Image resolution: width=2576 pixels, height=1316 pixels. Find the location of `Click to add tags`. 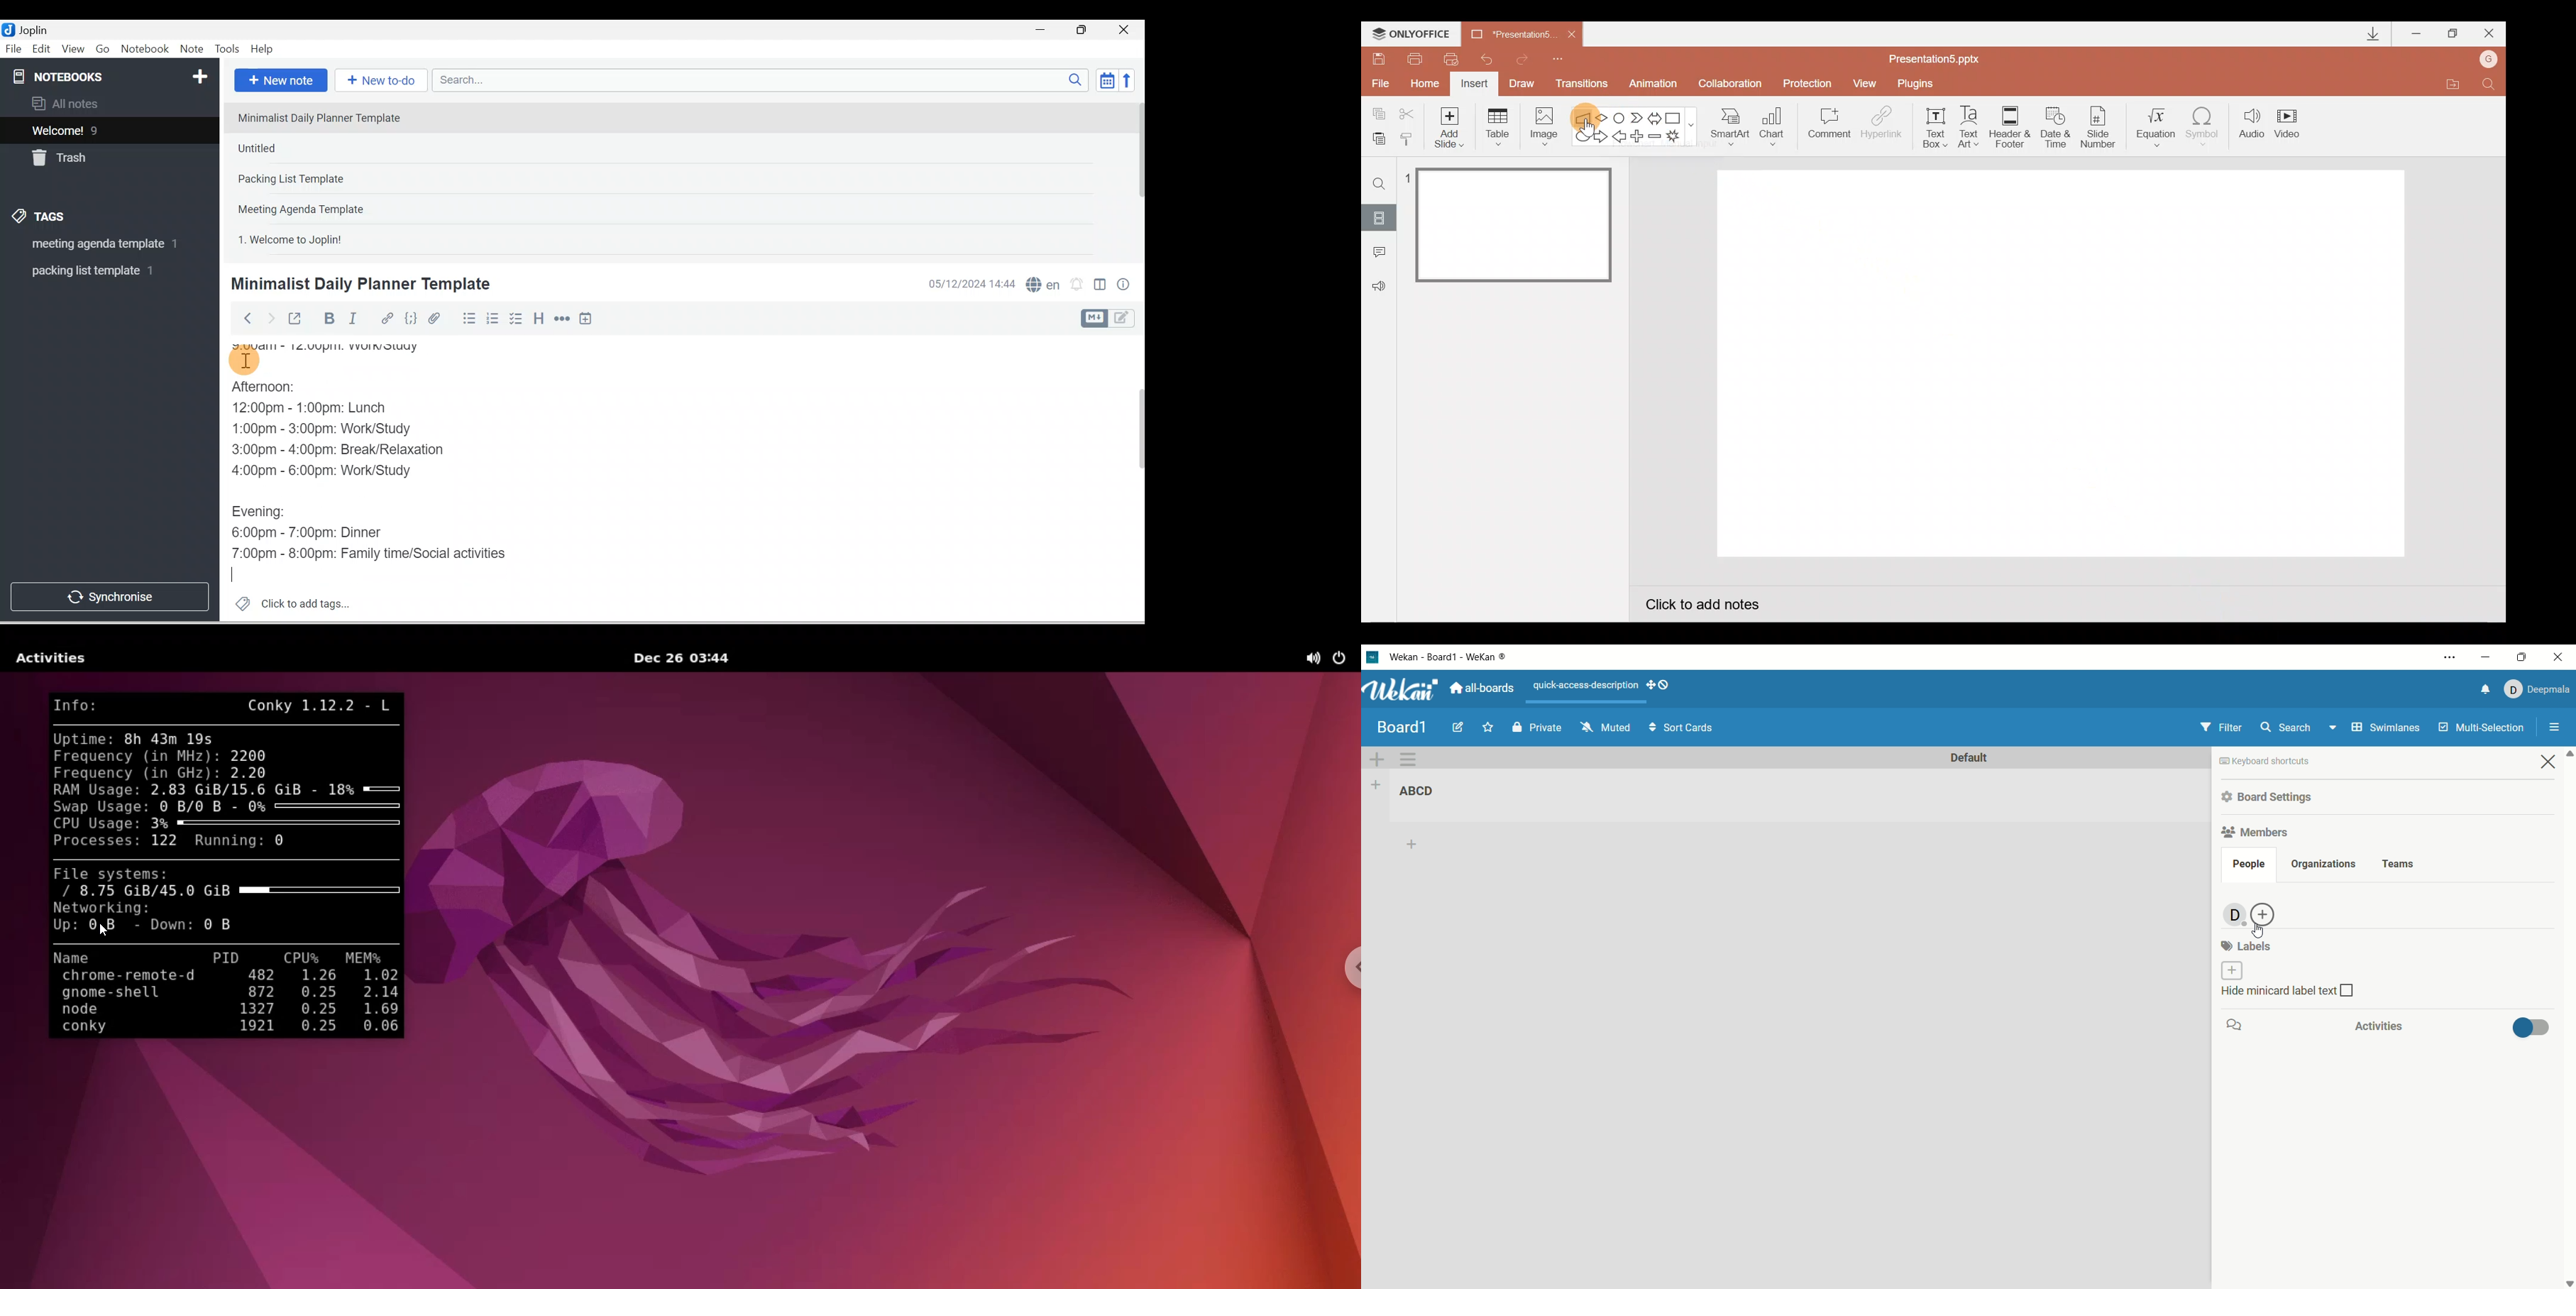

Click to add tags is located at coordinates (288, 602).